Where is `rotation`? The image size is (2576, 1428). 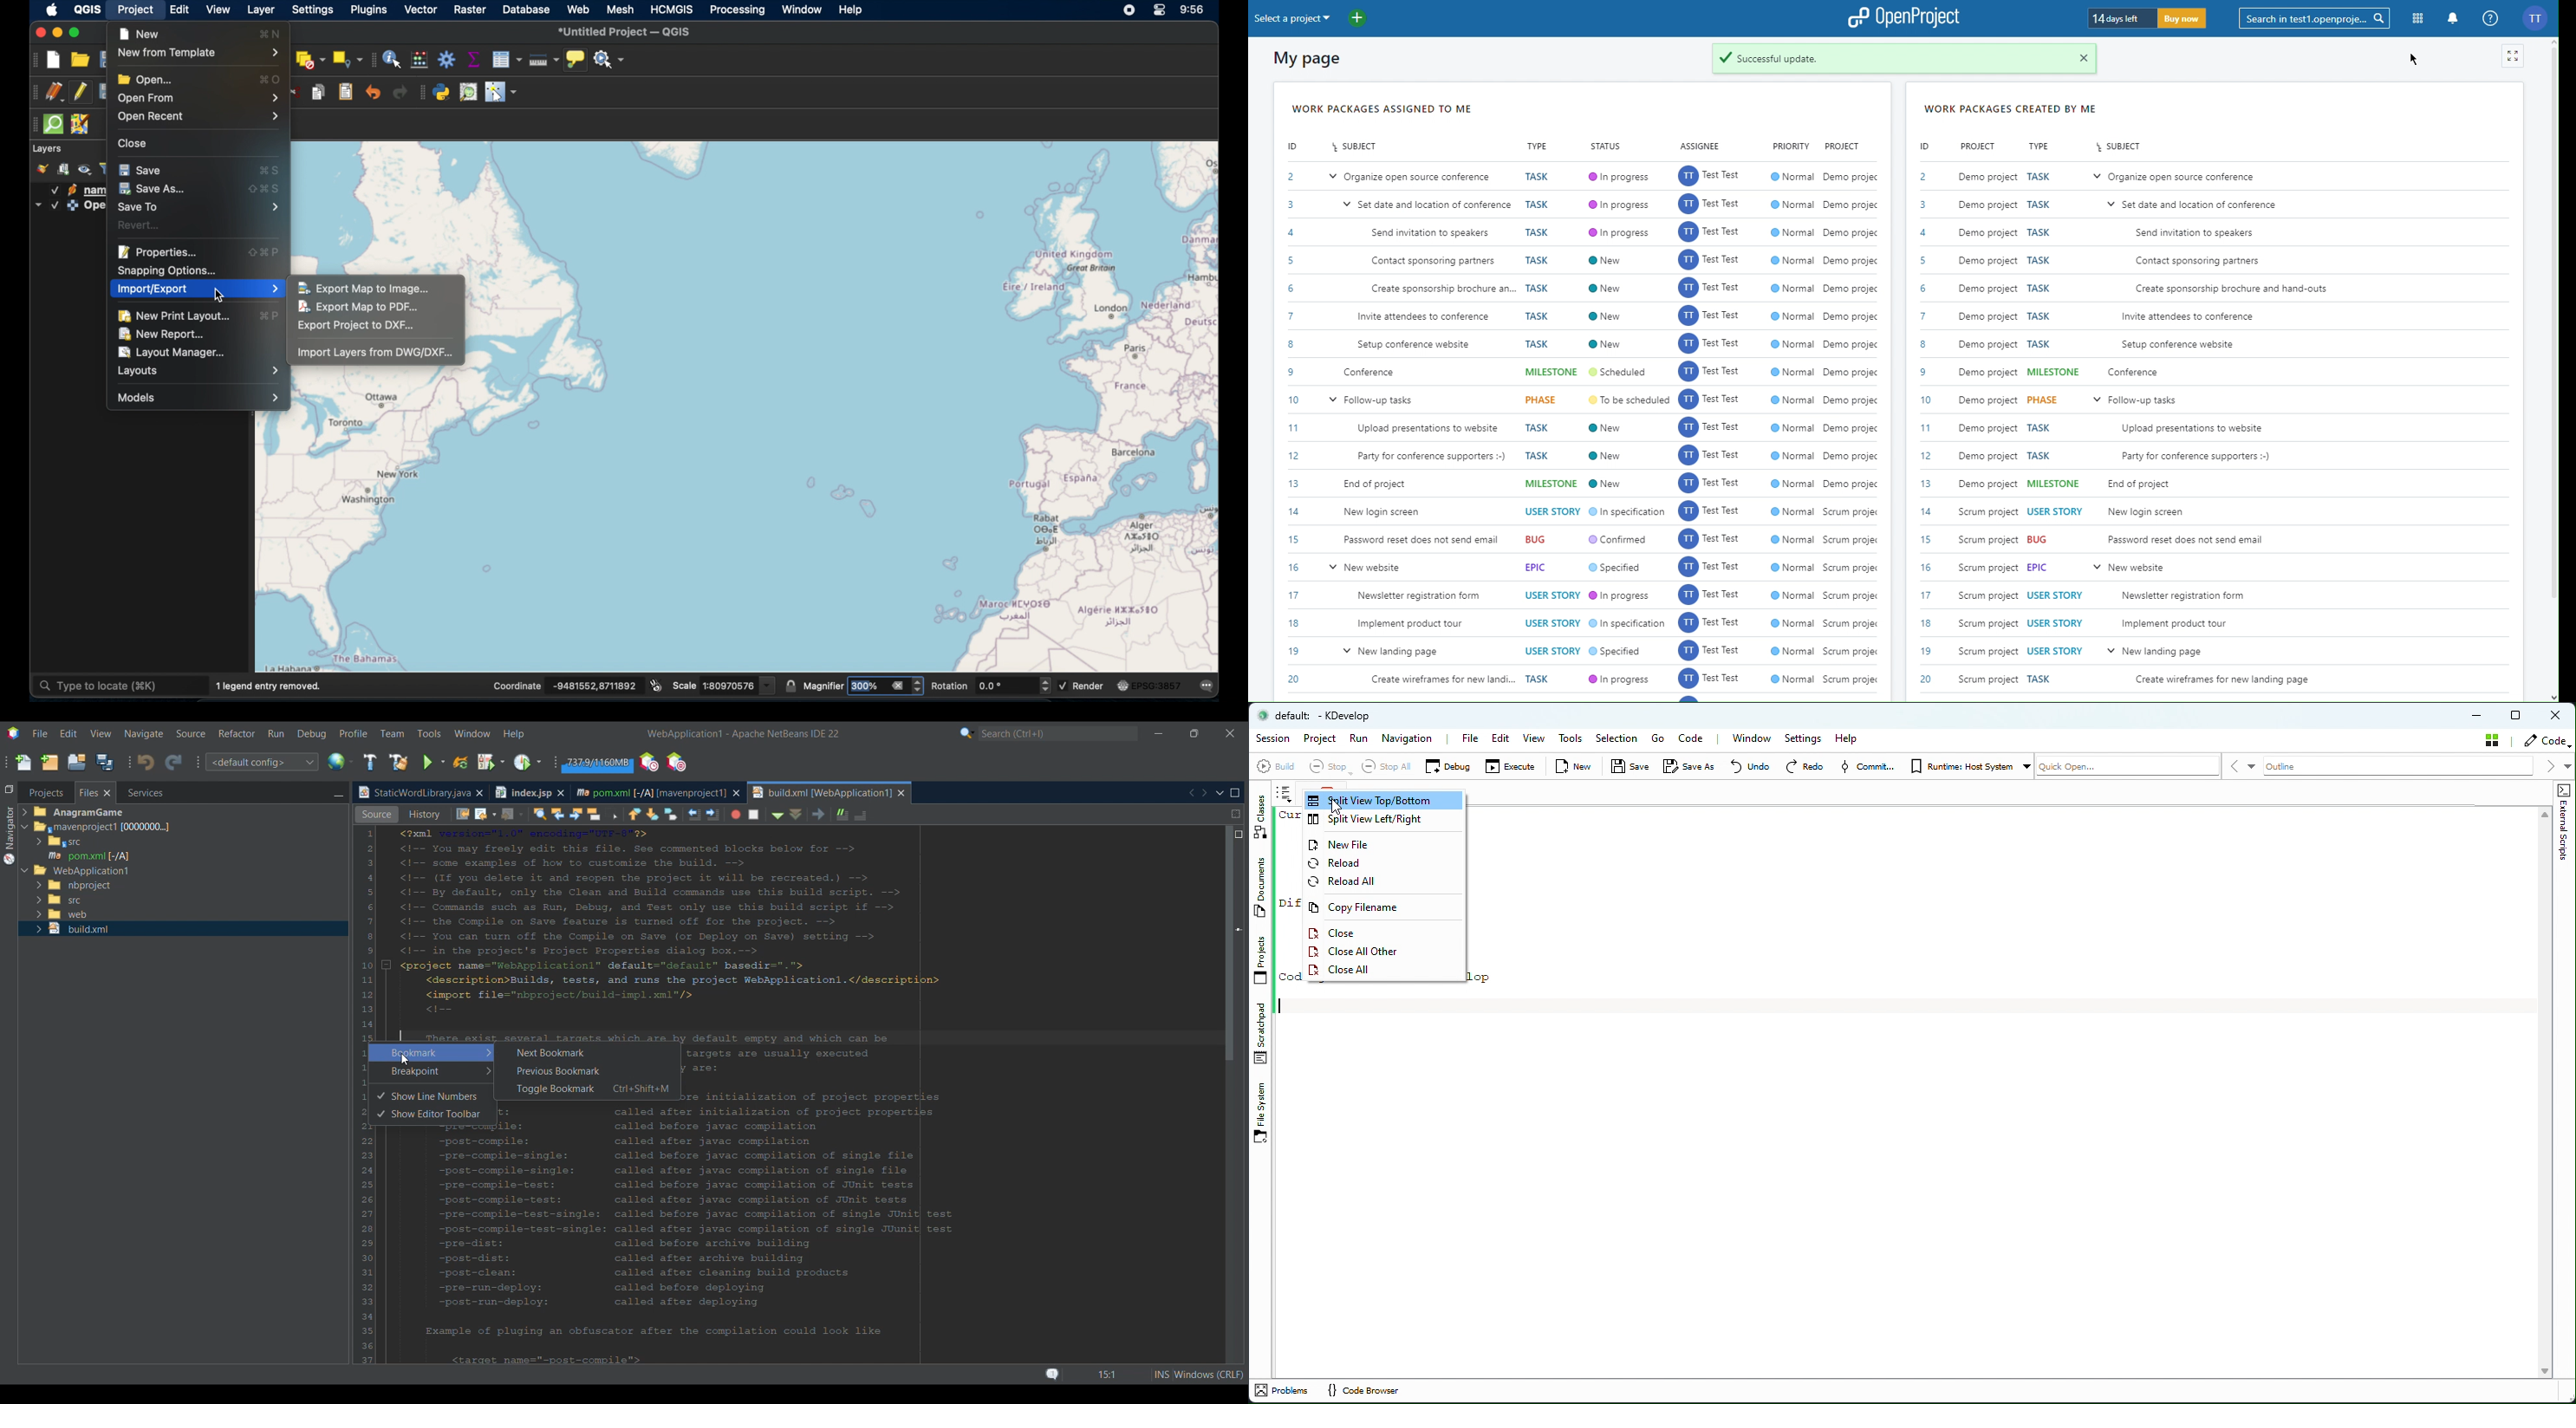 rotation is located at coordinates (989, 686).